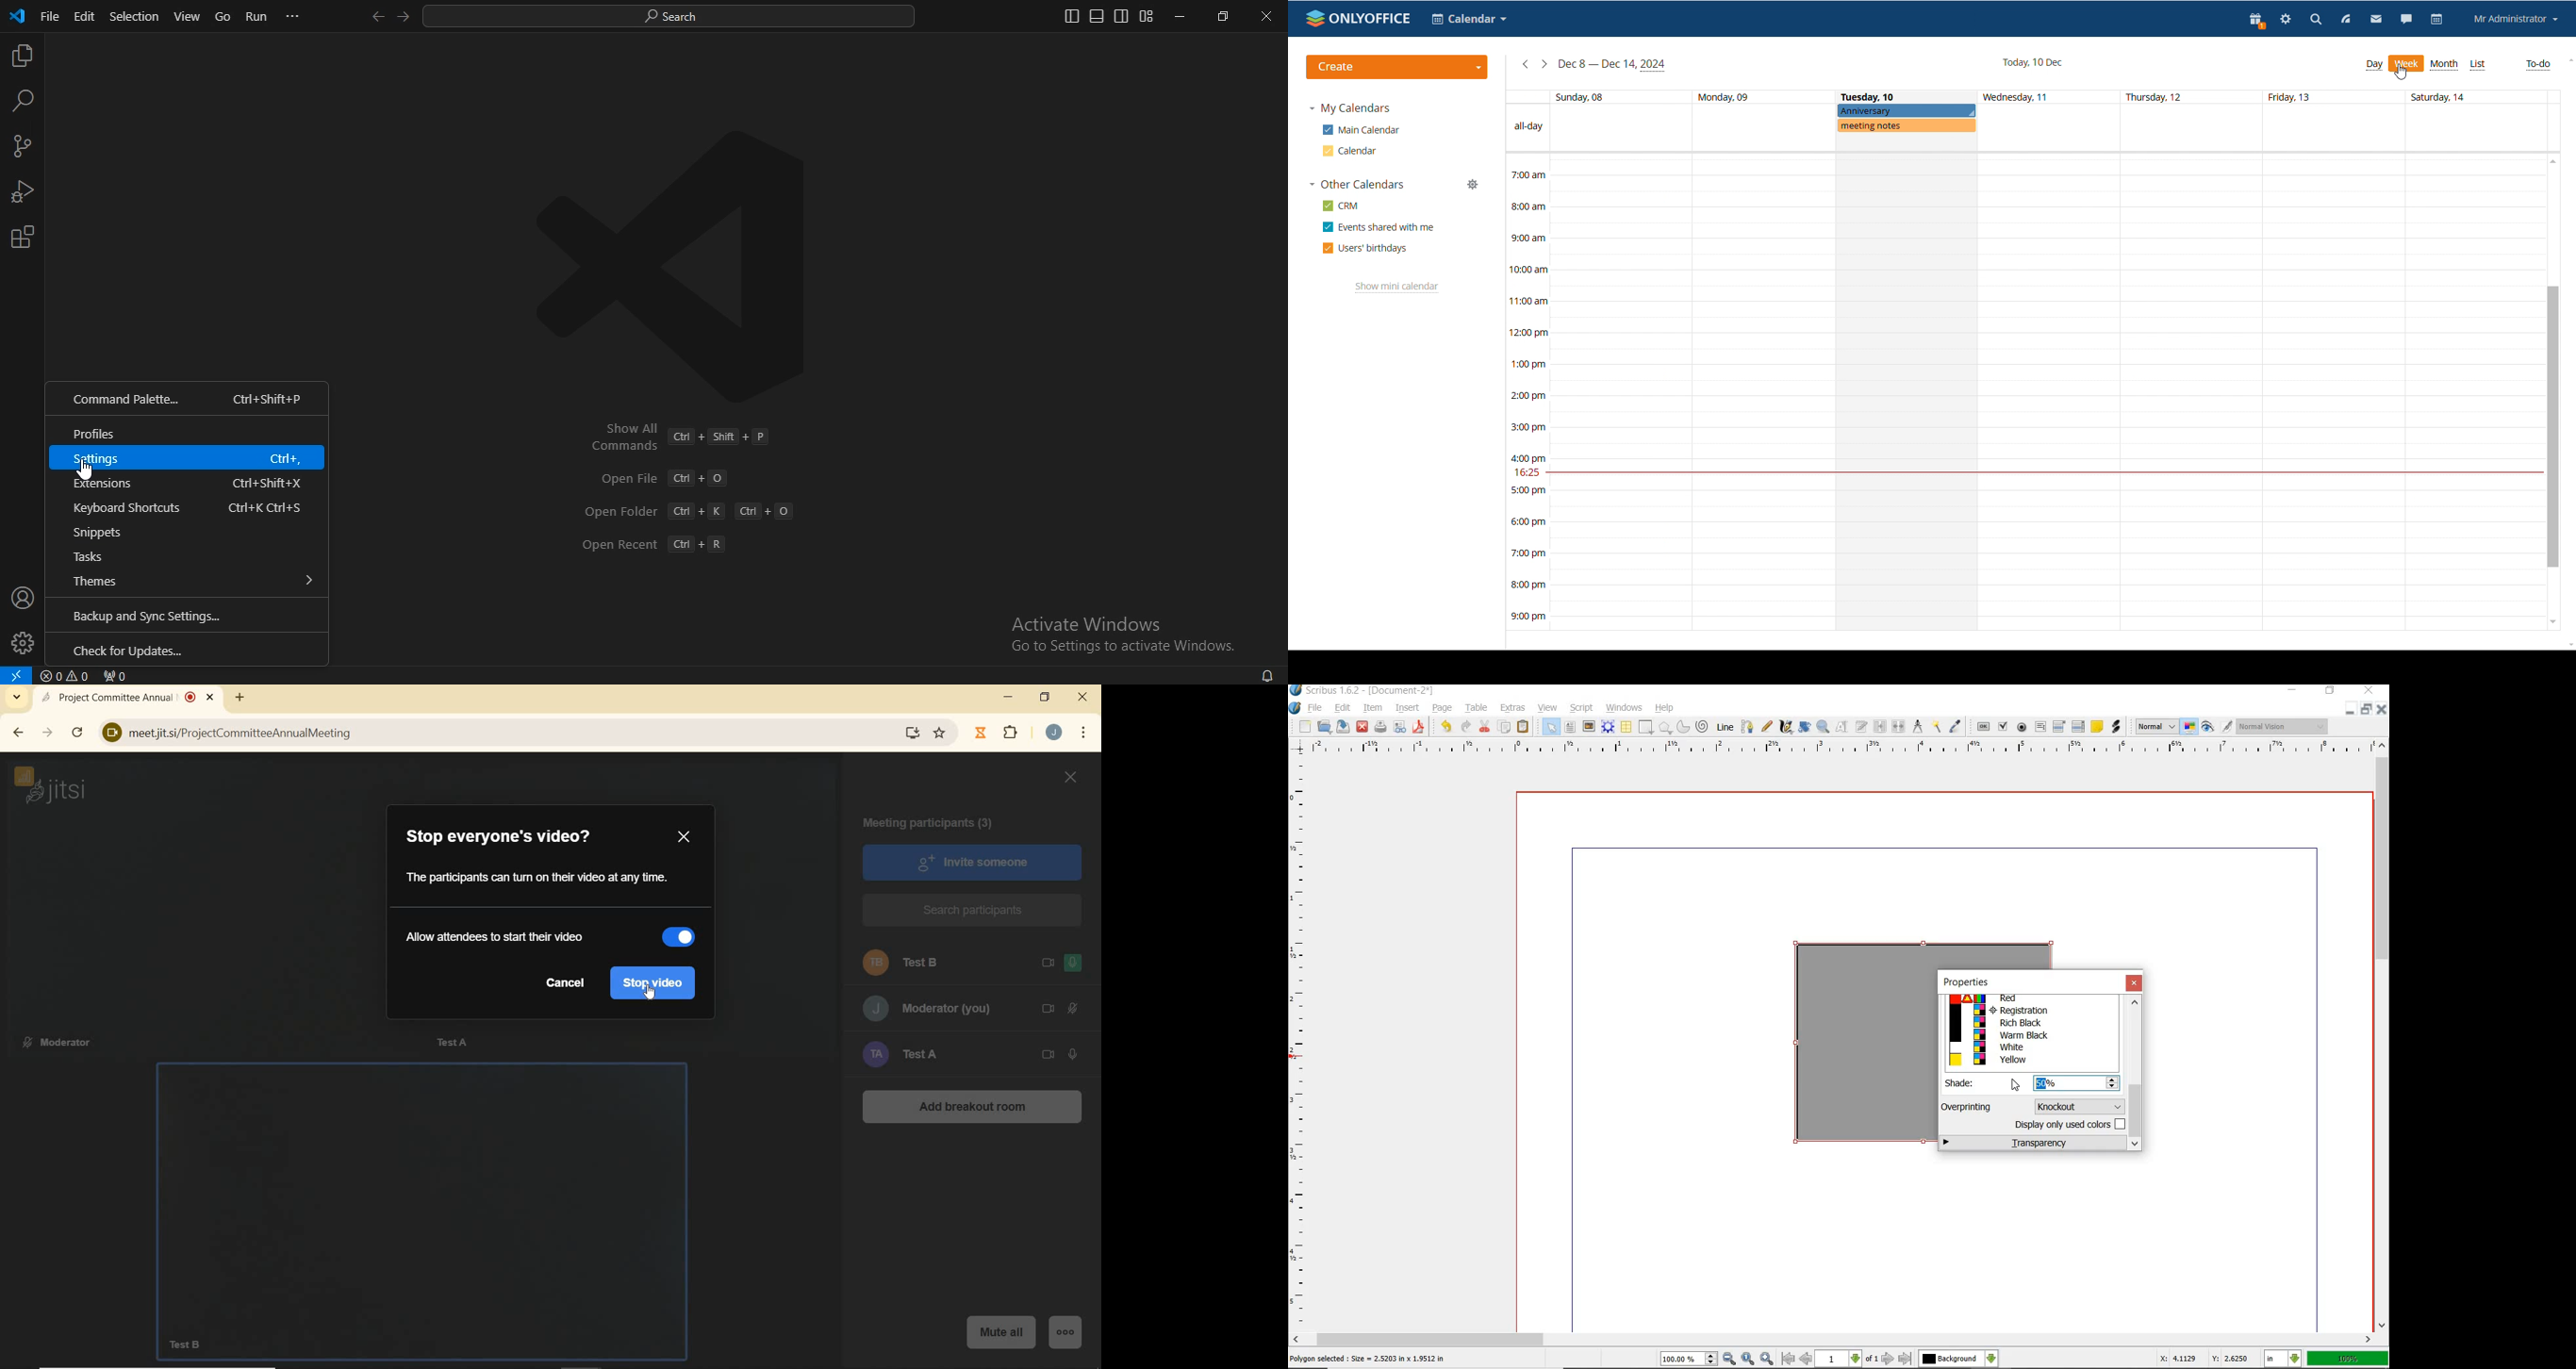 The image size is (2576, 1372). Describe the element at coordinates (1065, 1333) in the screenshot. I see `MORE ACTIONS` at that location.